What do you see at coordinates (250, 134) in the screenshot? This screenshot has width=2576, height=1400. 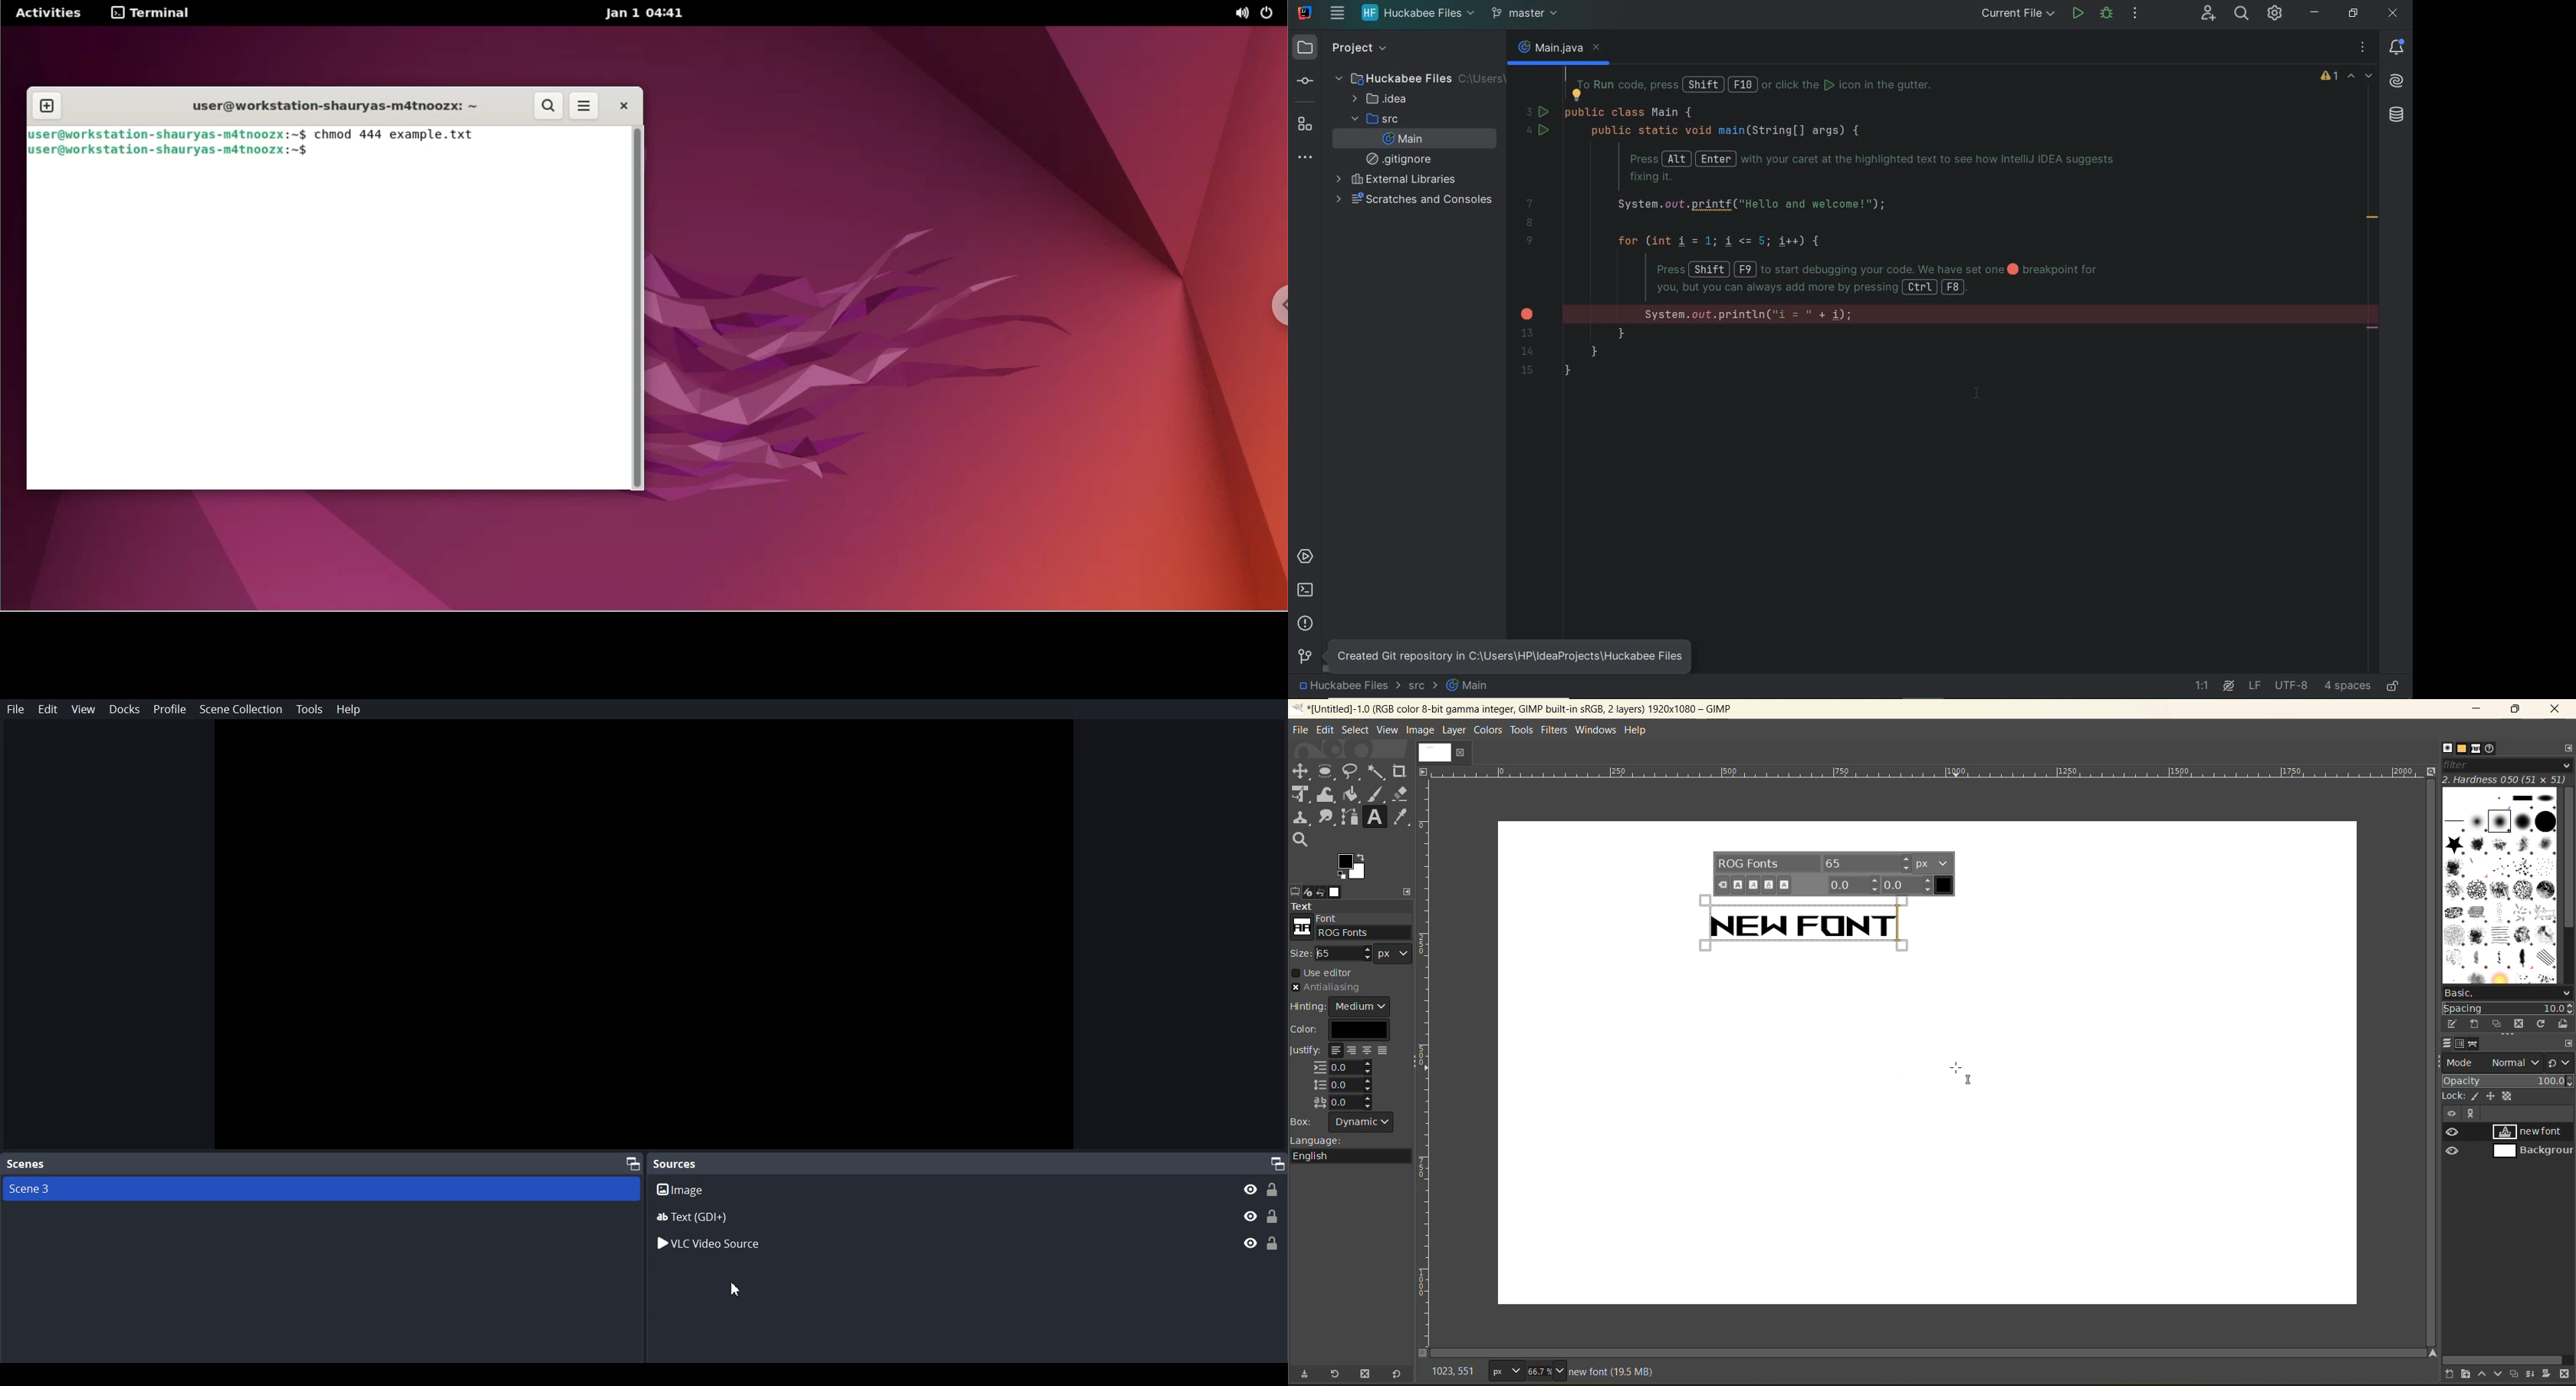 I see `user@workstation-shauryas-md4tnoozx:~$ chmod 444 example.txt` at bounding box center [250, 134].